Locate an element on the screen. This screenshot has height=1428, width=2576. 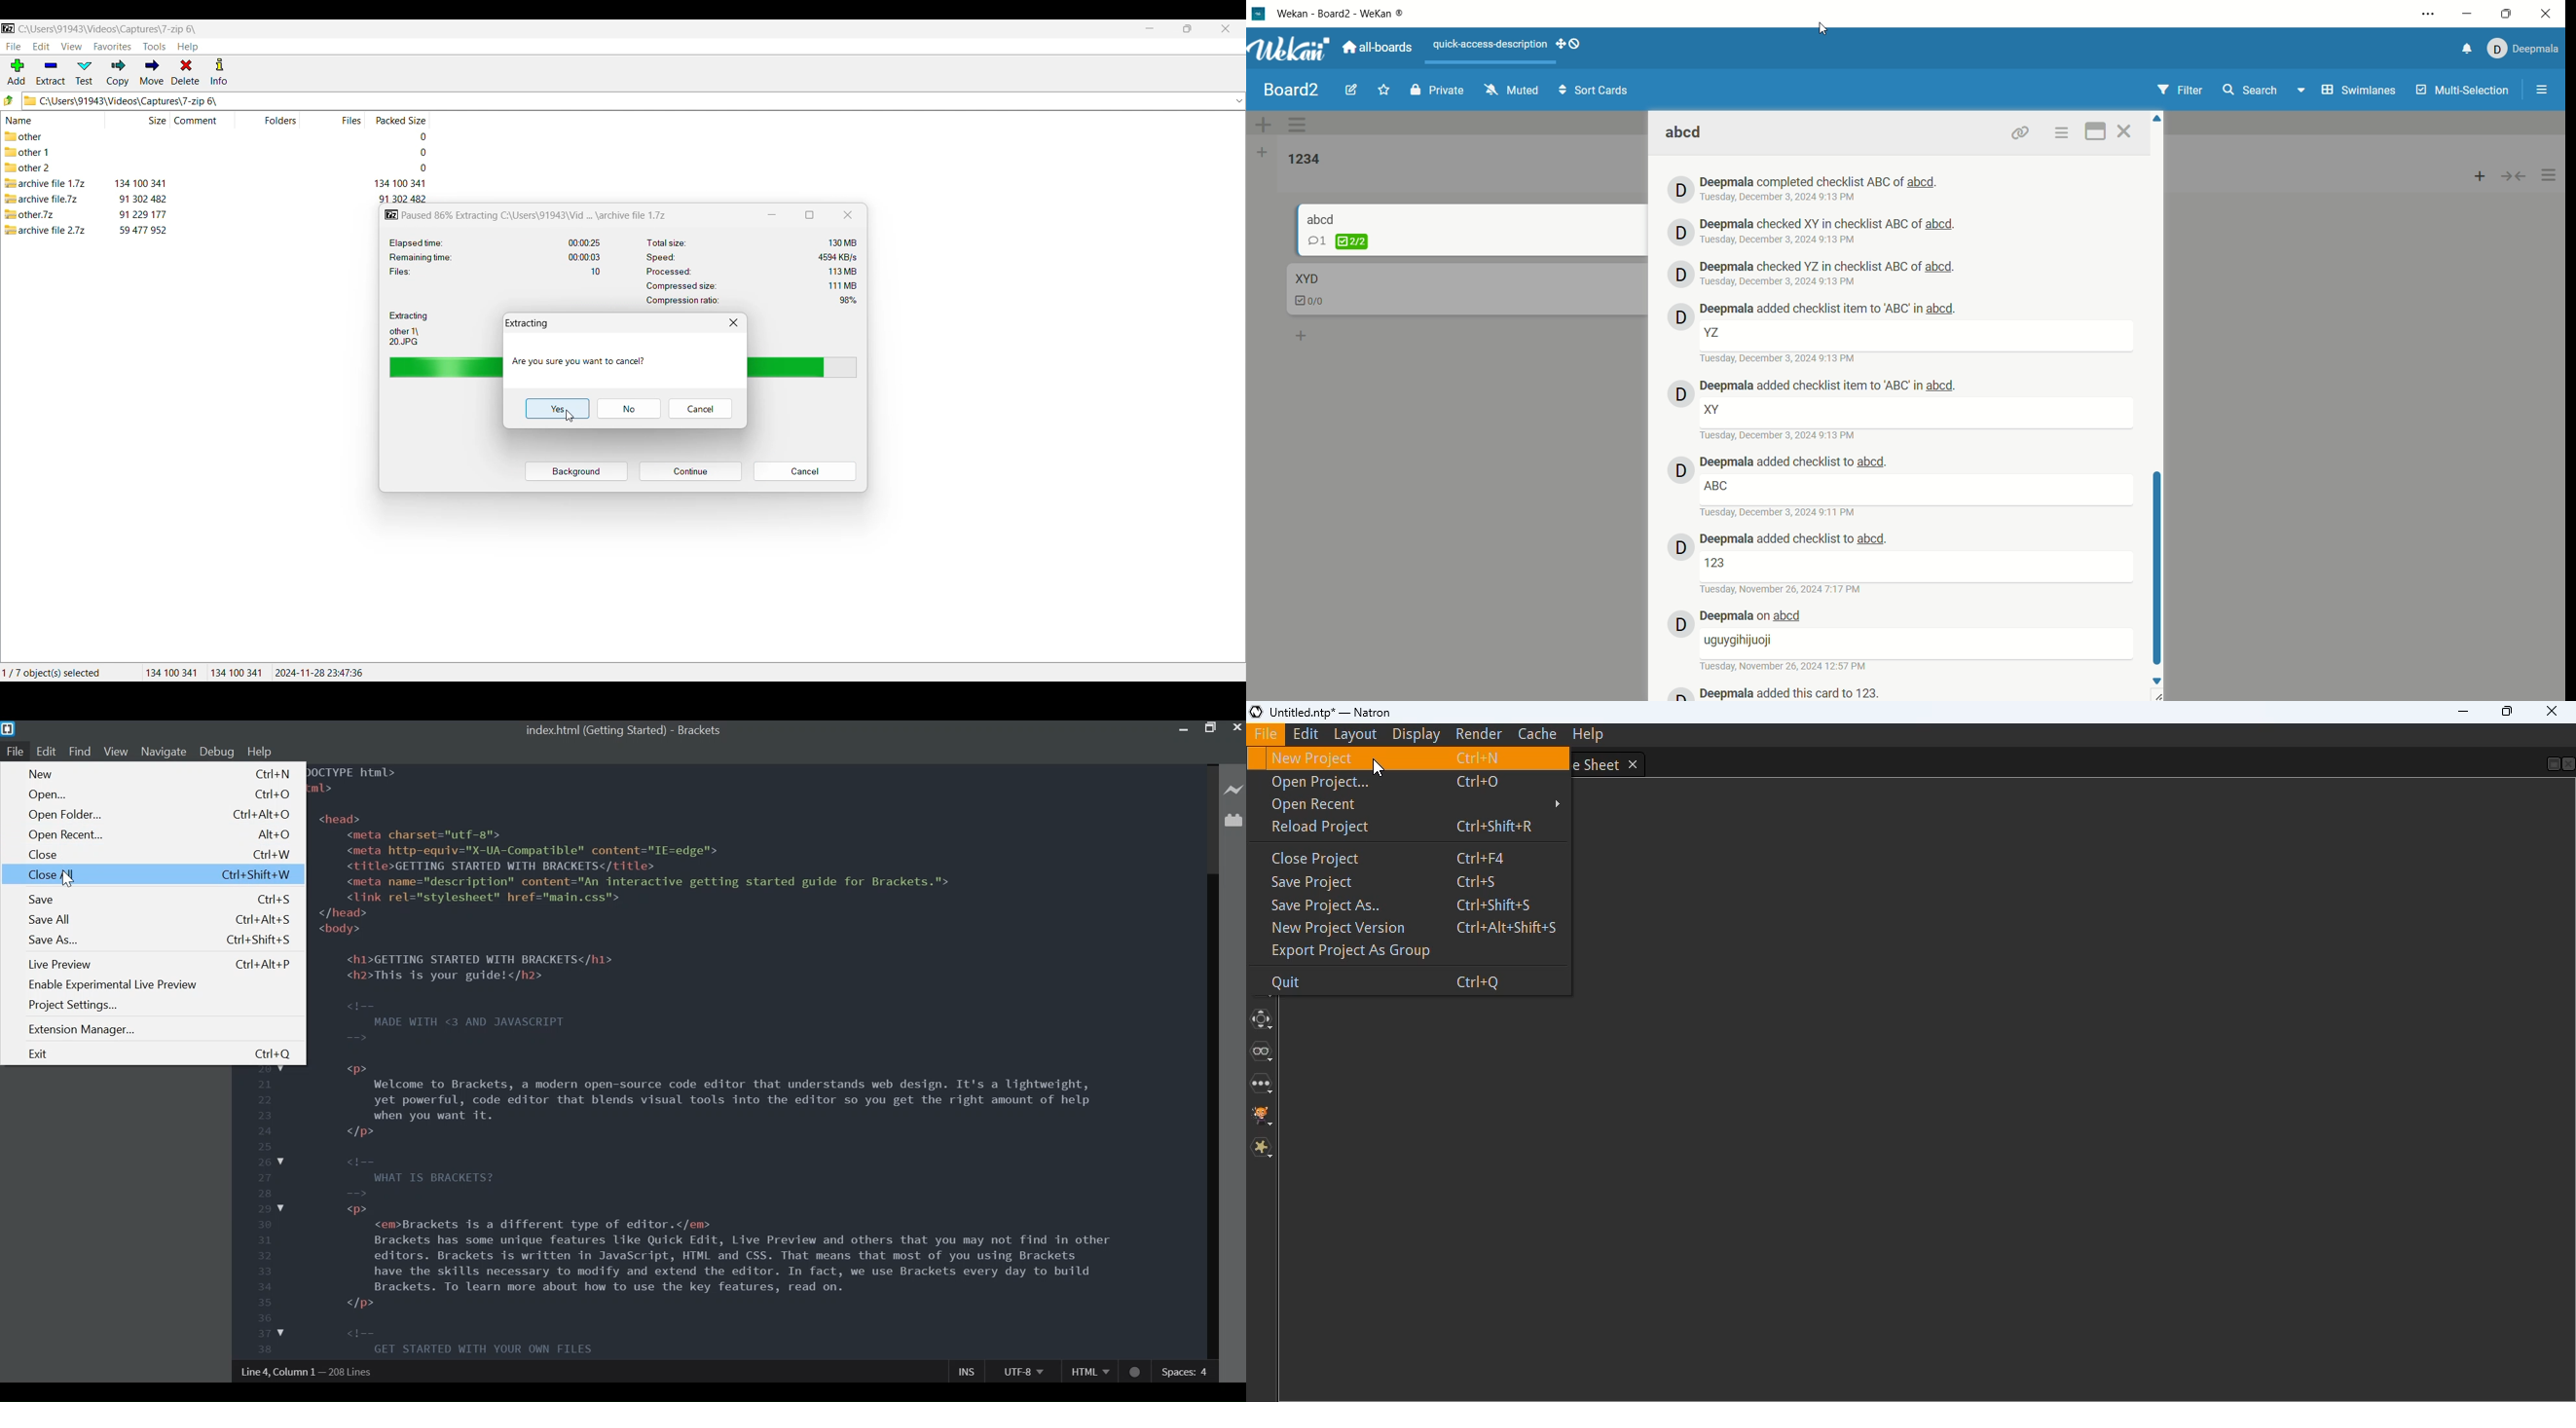
deepmala history is located at coordinates (1829, 387).